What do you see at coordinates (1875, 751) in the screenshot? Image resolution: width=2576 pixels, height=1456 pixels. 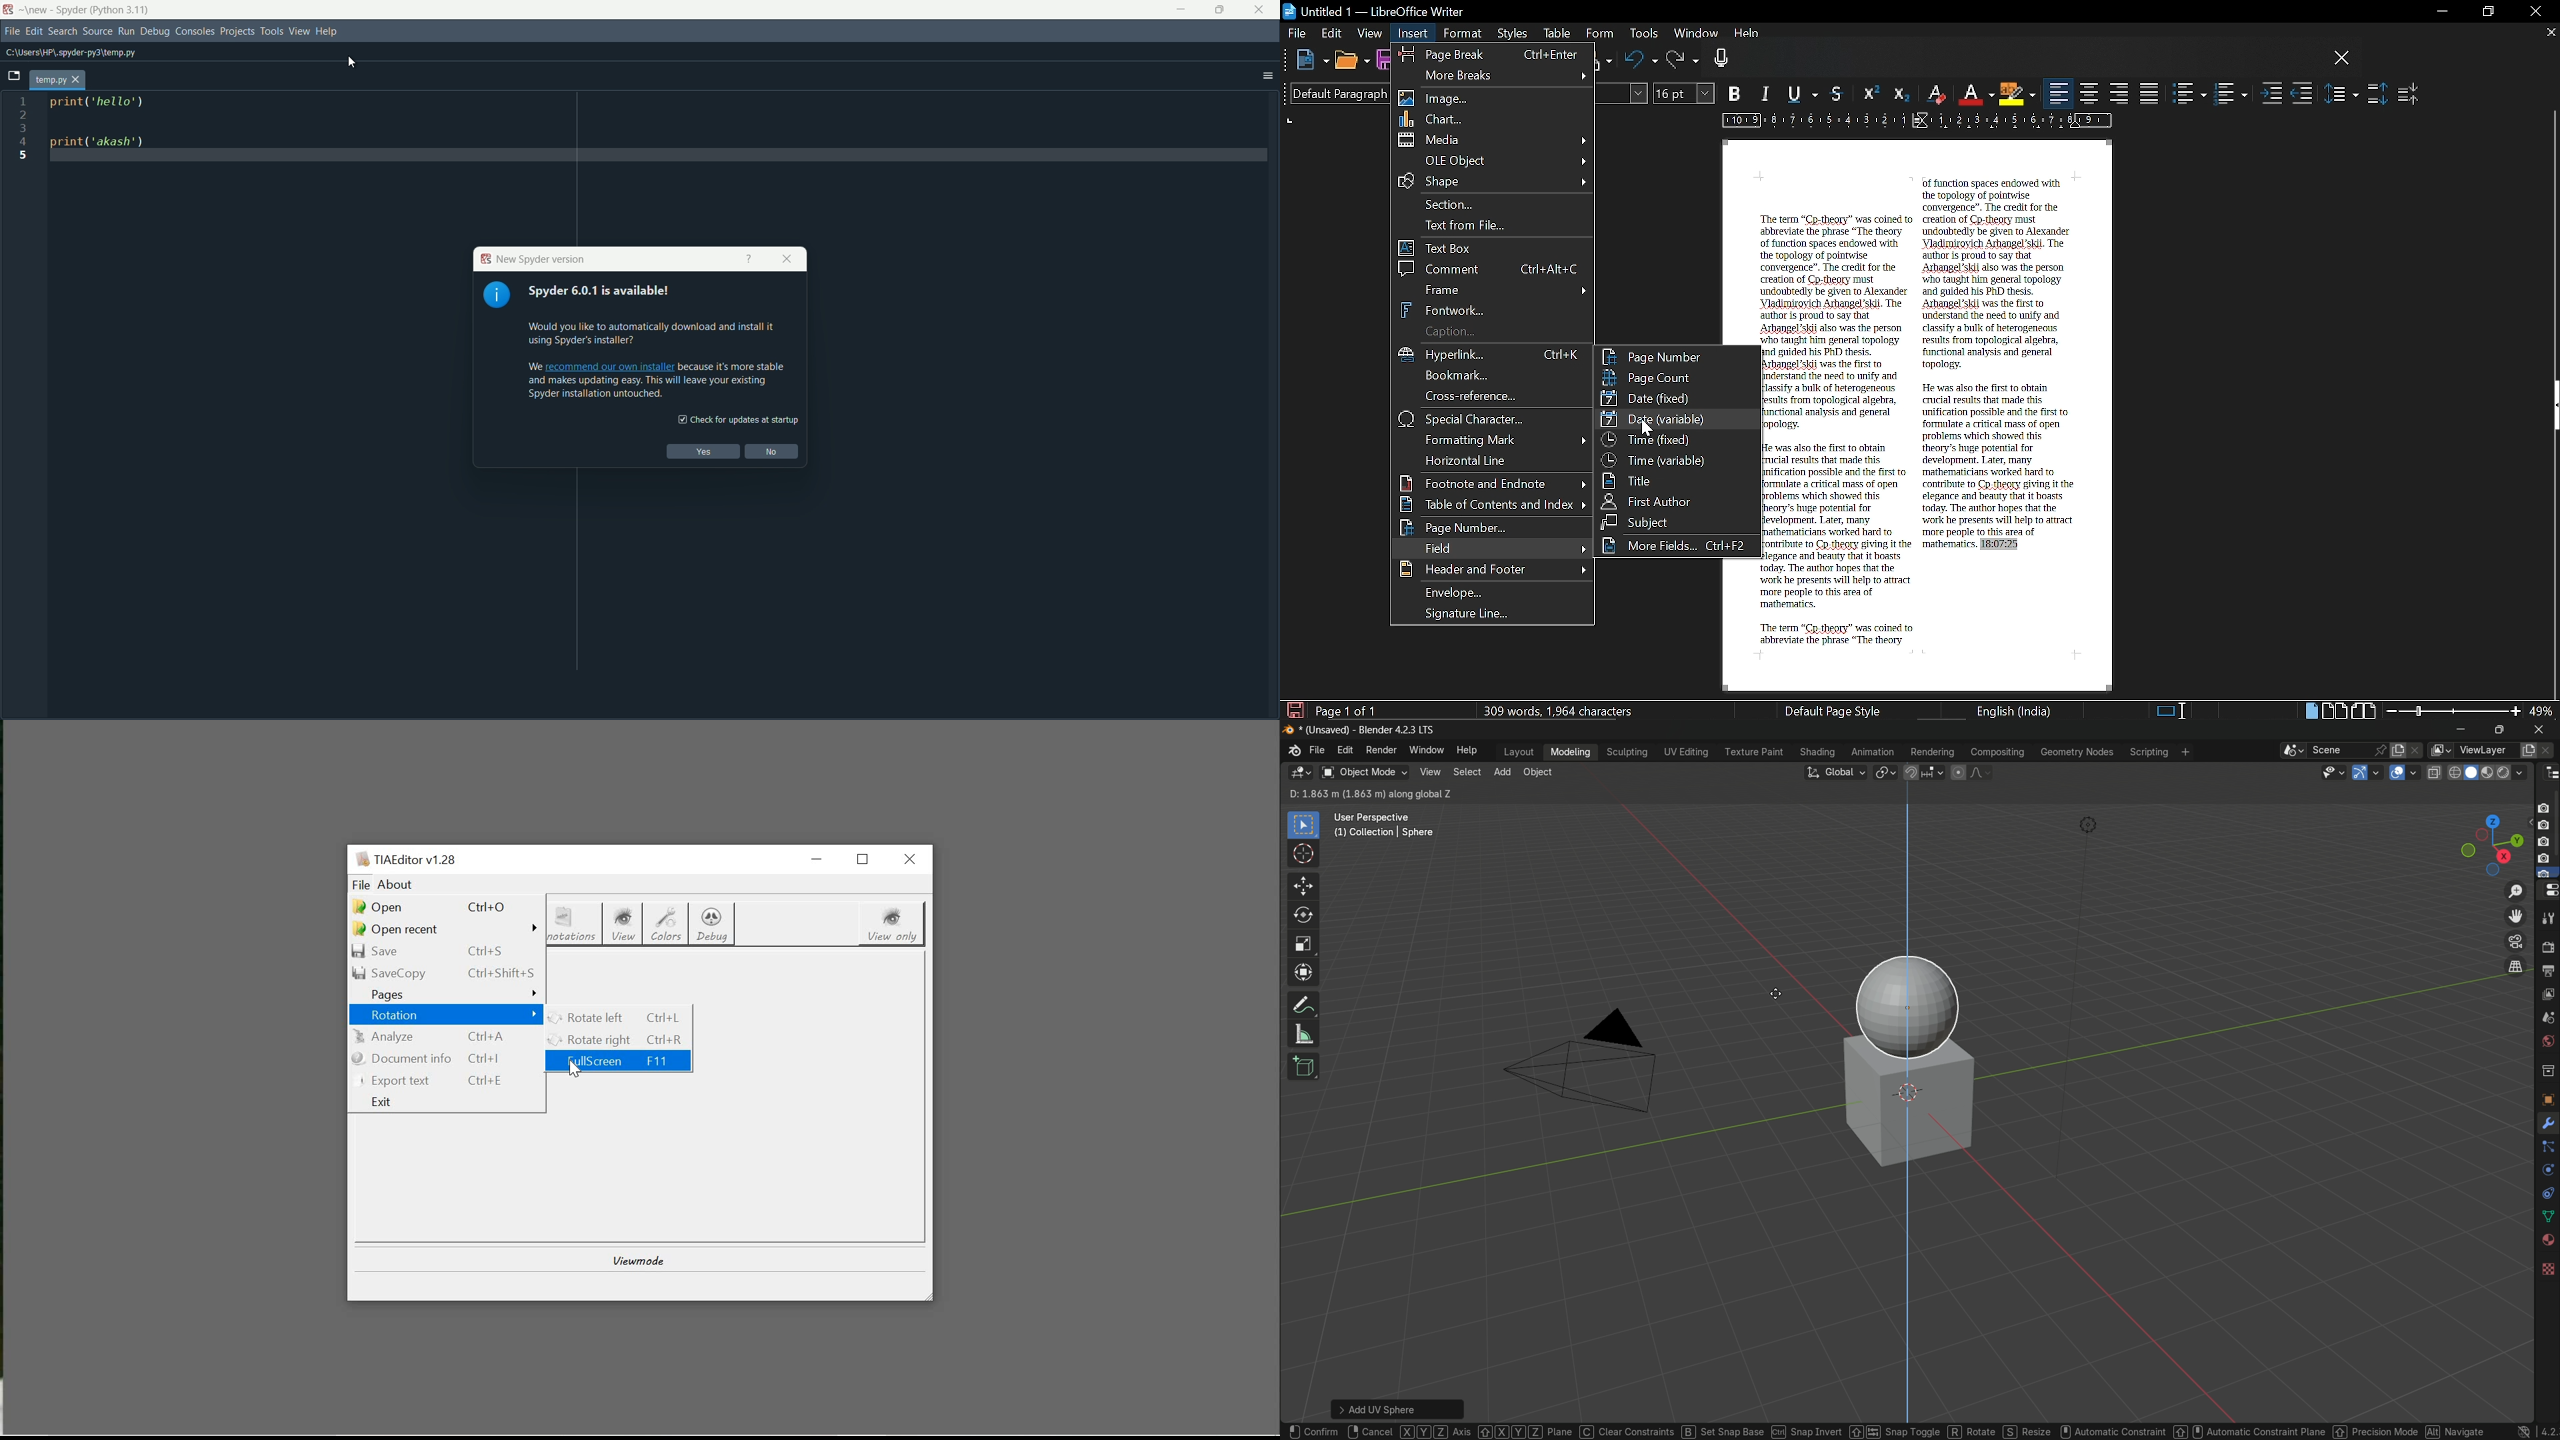 I see `animation menu` at bounding box center [1875, 751].